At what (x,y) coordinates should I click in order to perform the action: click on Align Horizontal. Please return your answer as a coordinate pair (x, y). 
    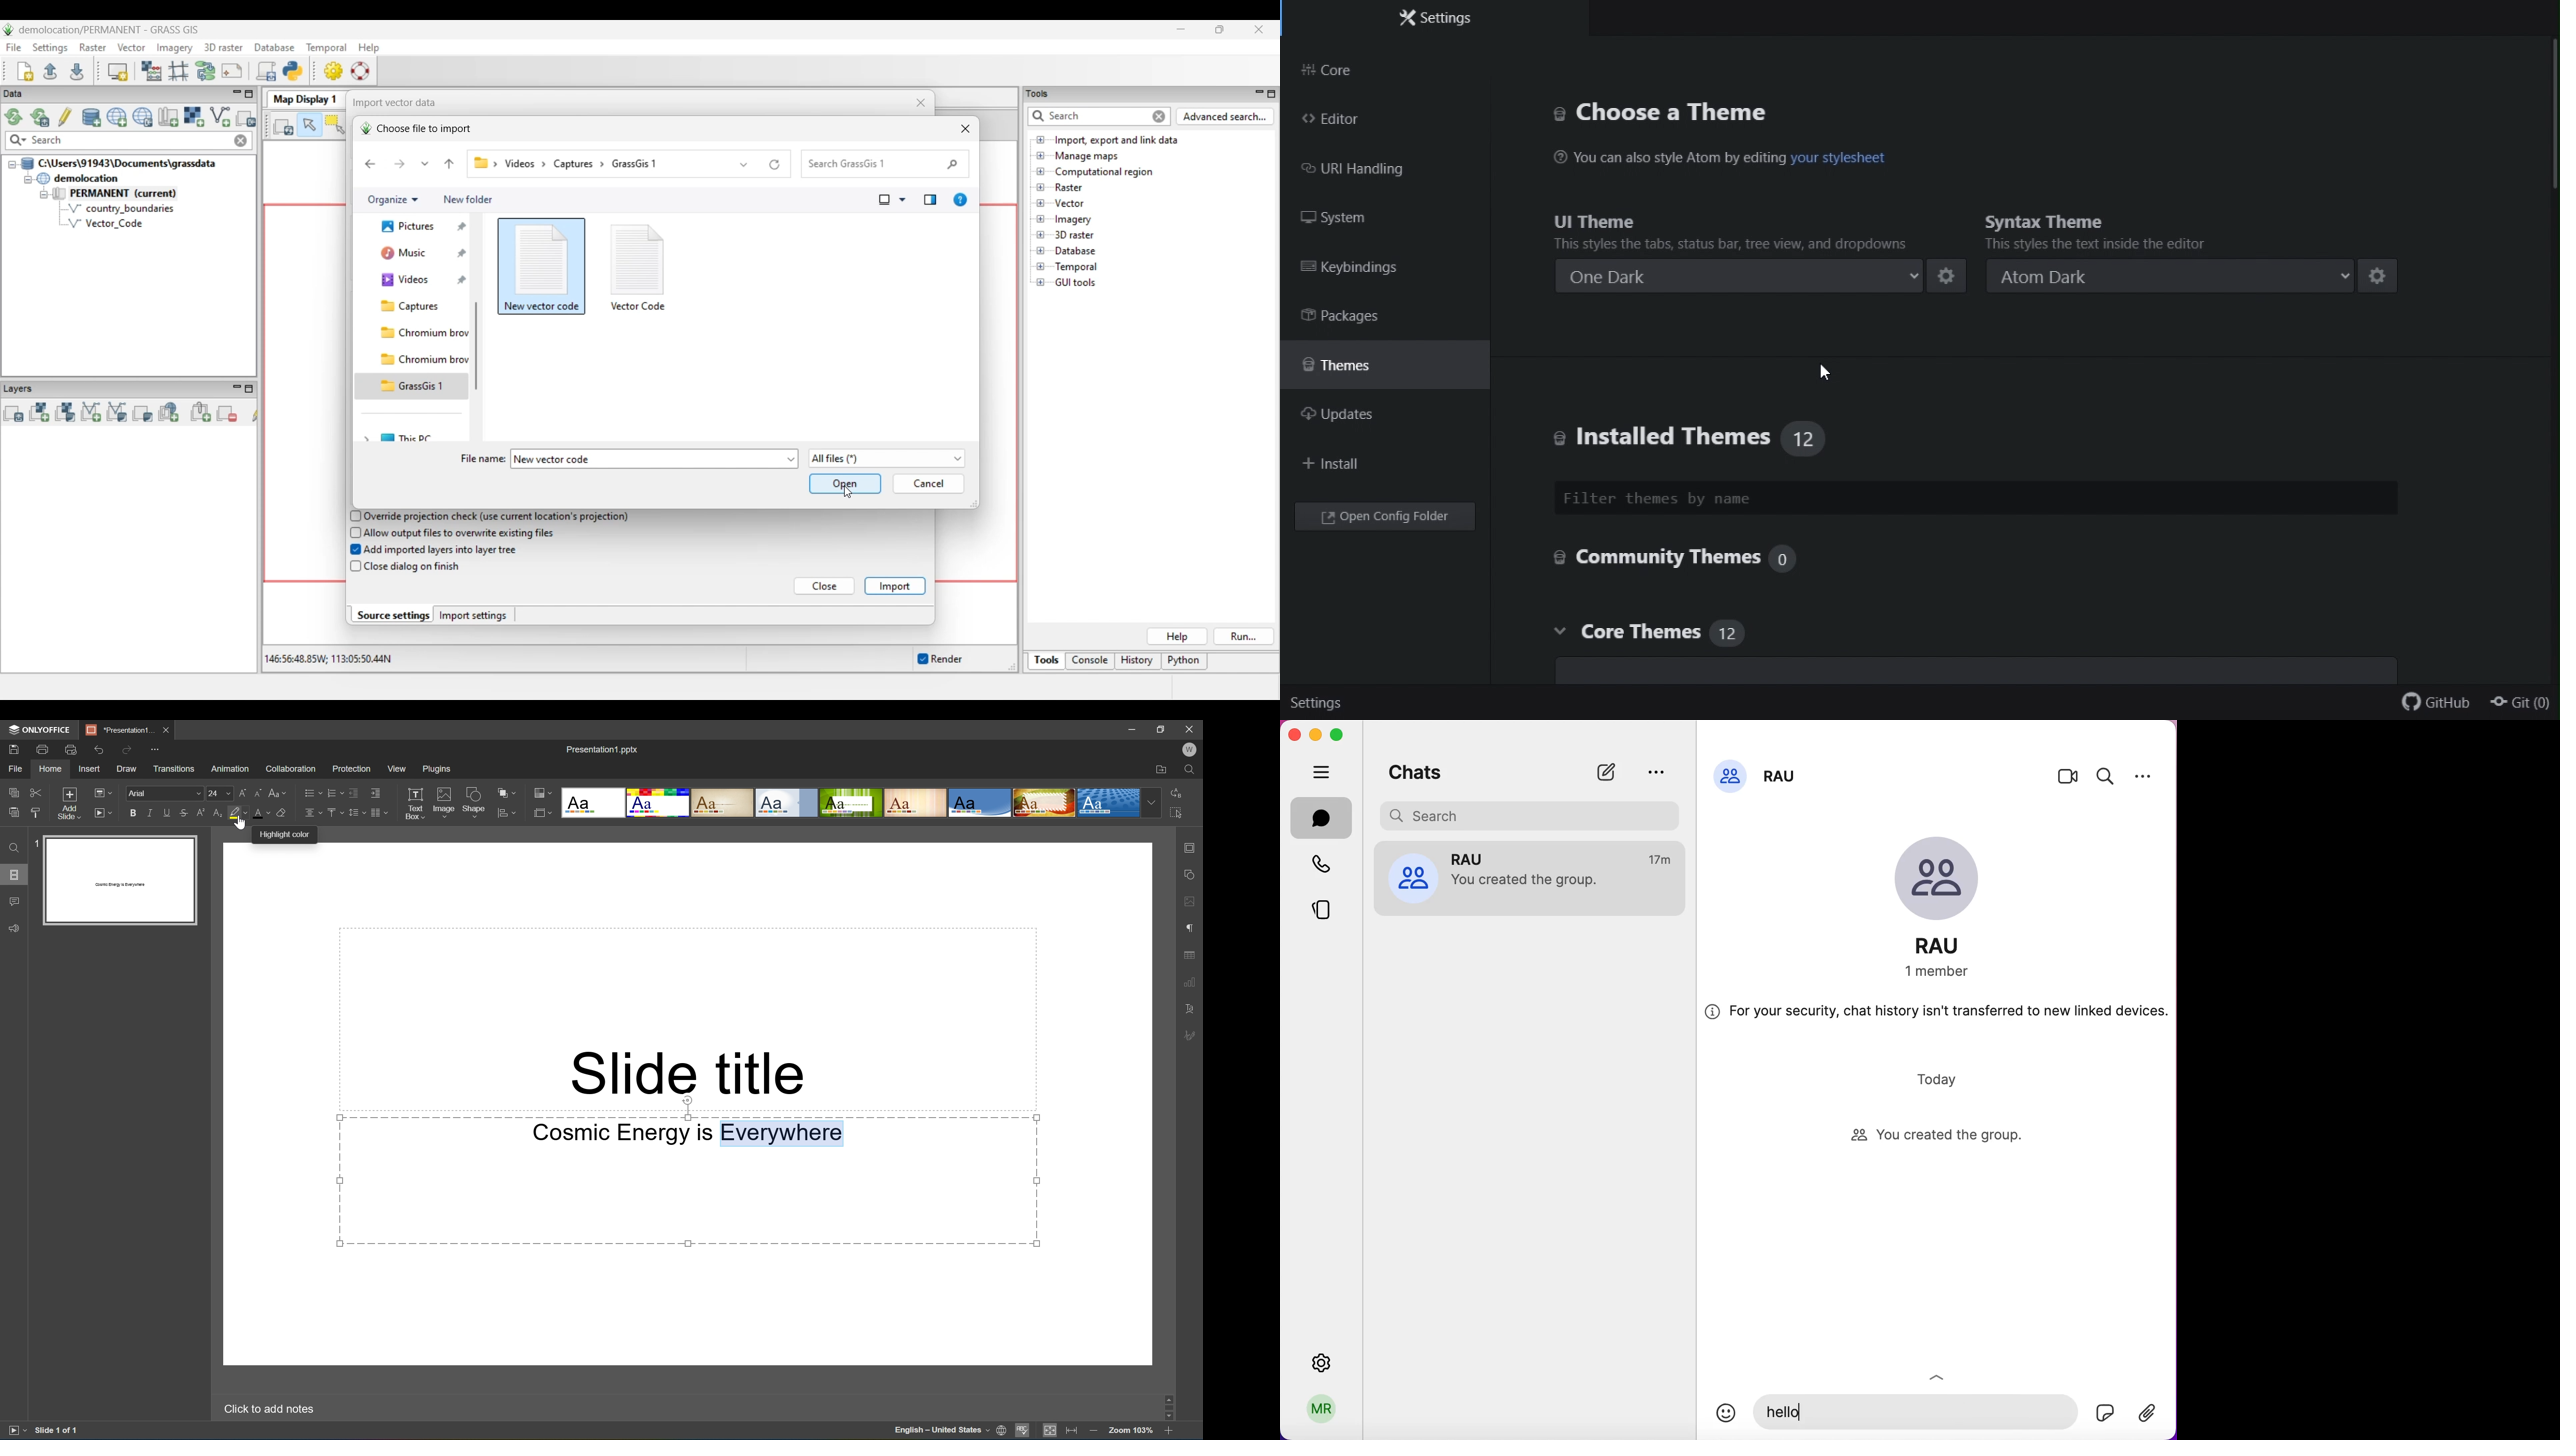
    Looking at the image, I should click on (312, 812).